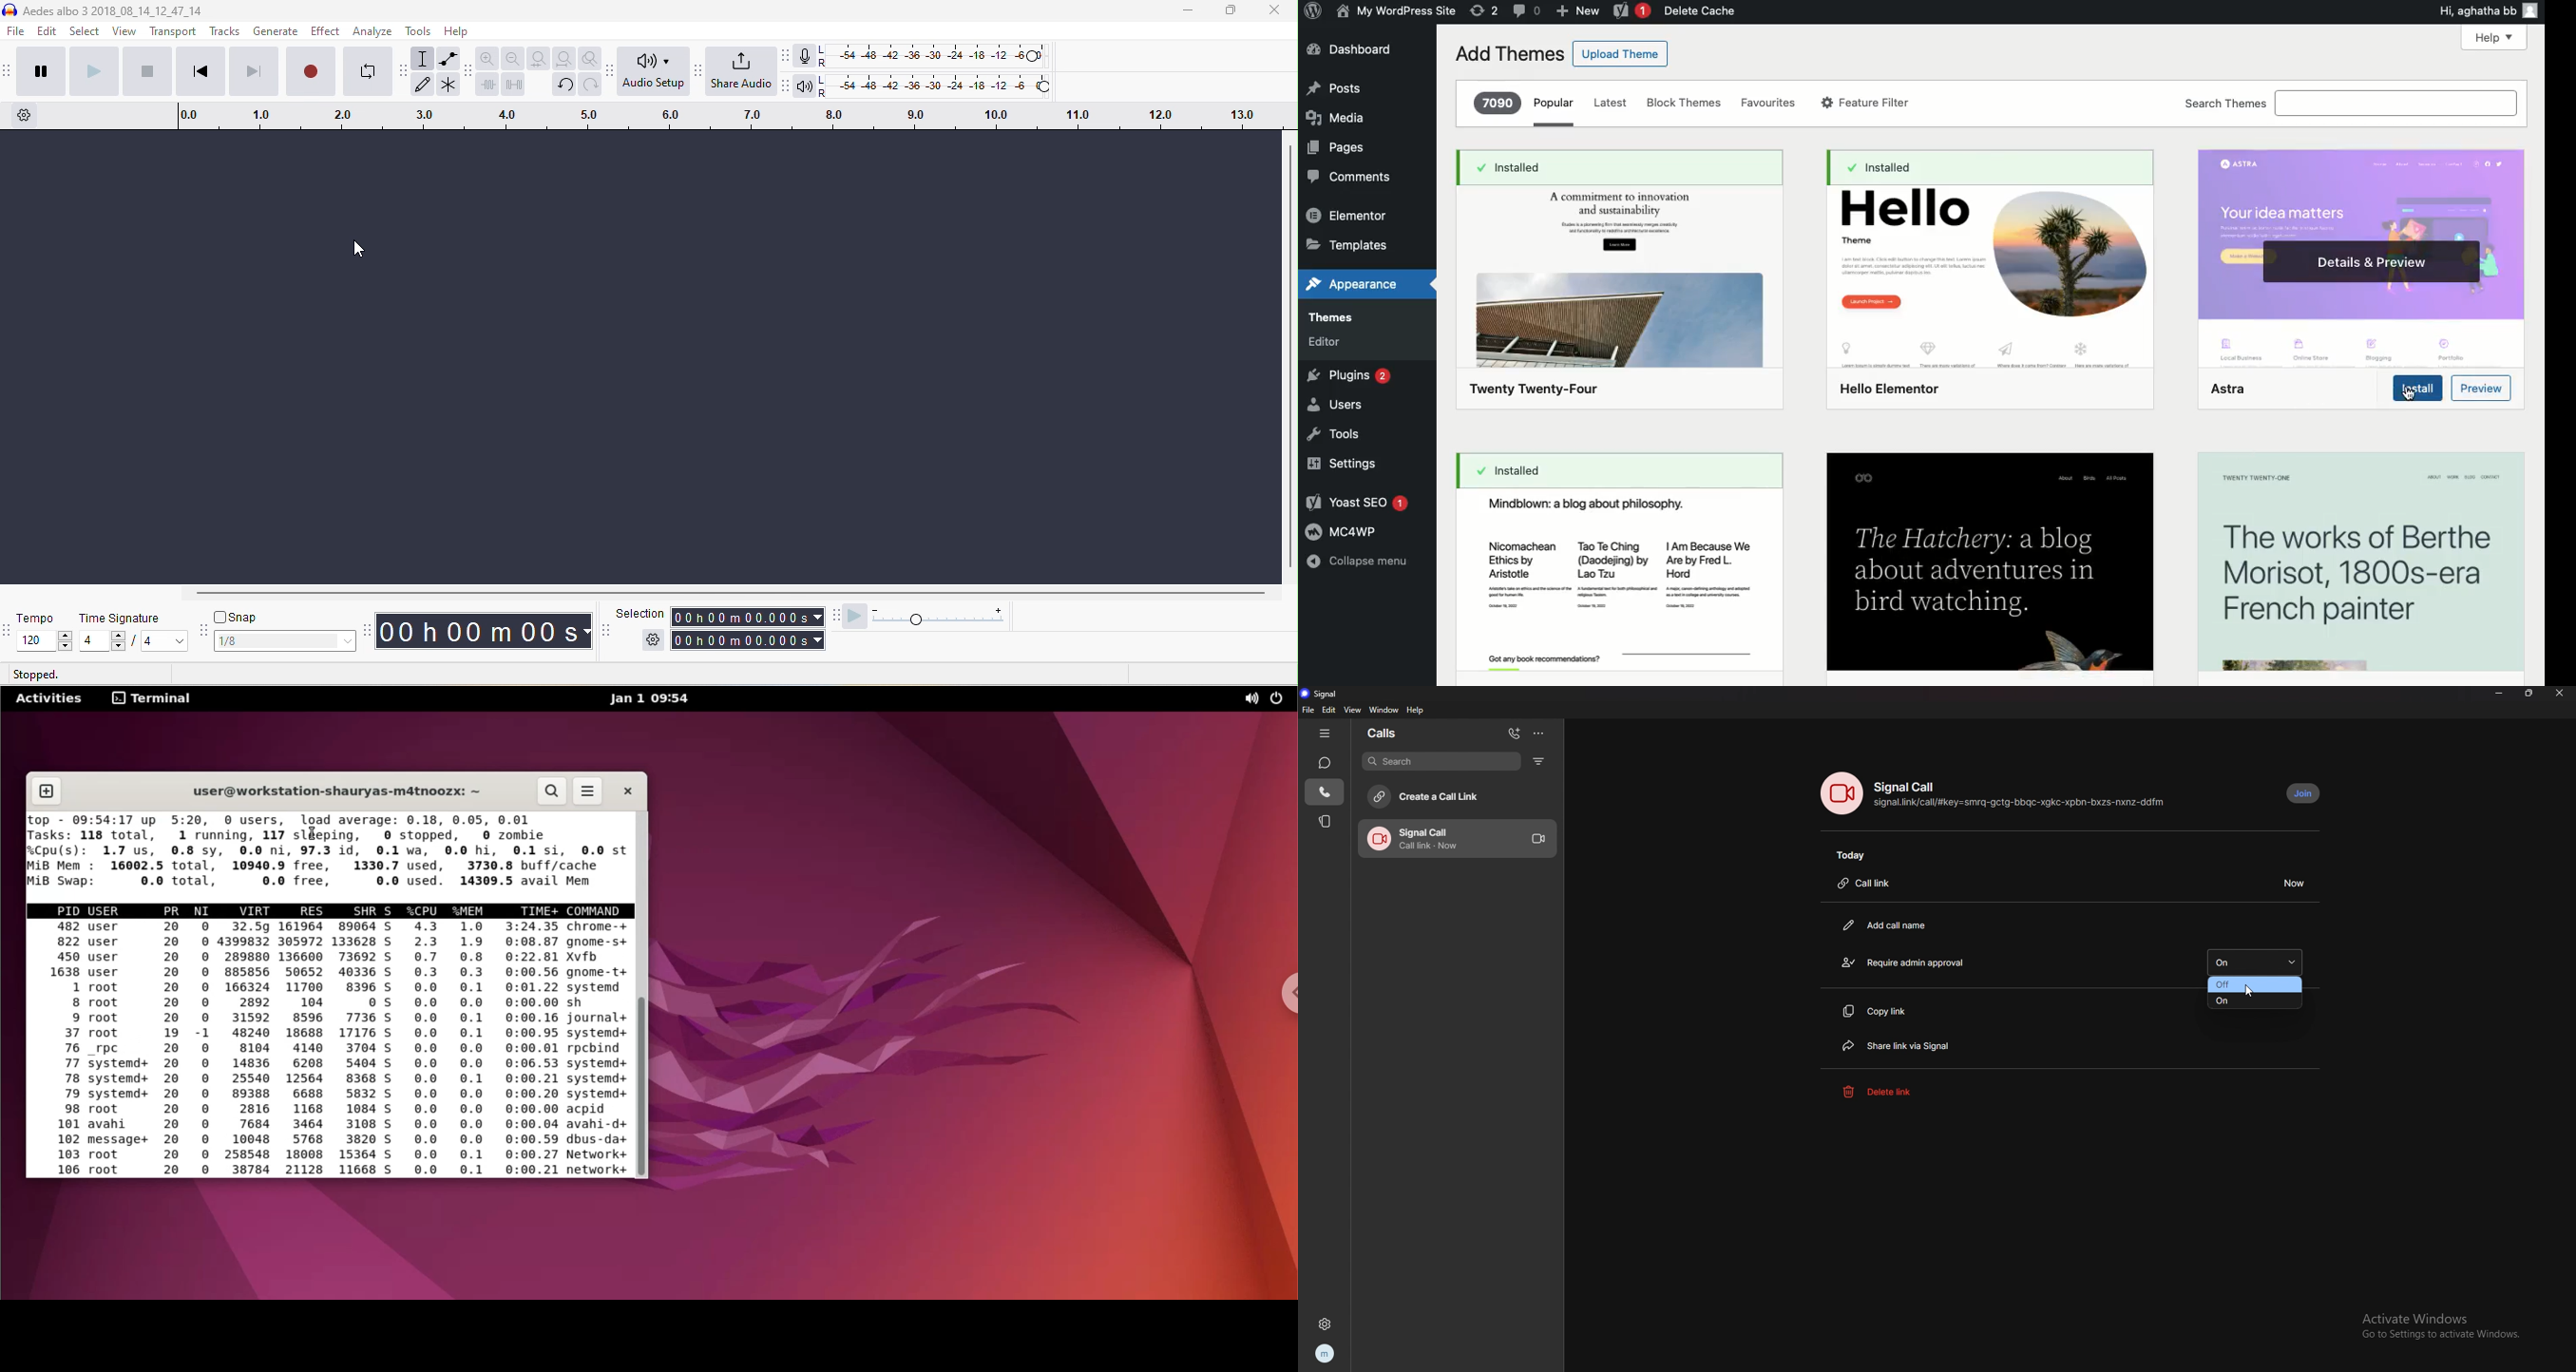 The width and height of the screenshot is (2576, 1372). What do you see at coordinates (1273, 11) in the screenshot?
I see `close` at bounding box center [1273, 11].